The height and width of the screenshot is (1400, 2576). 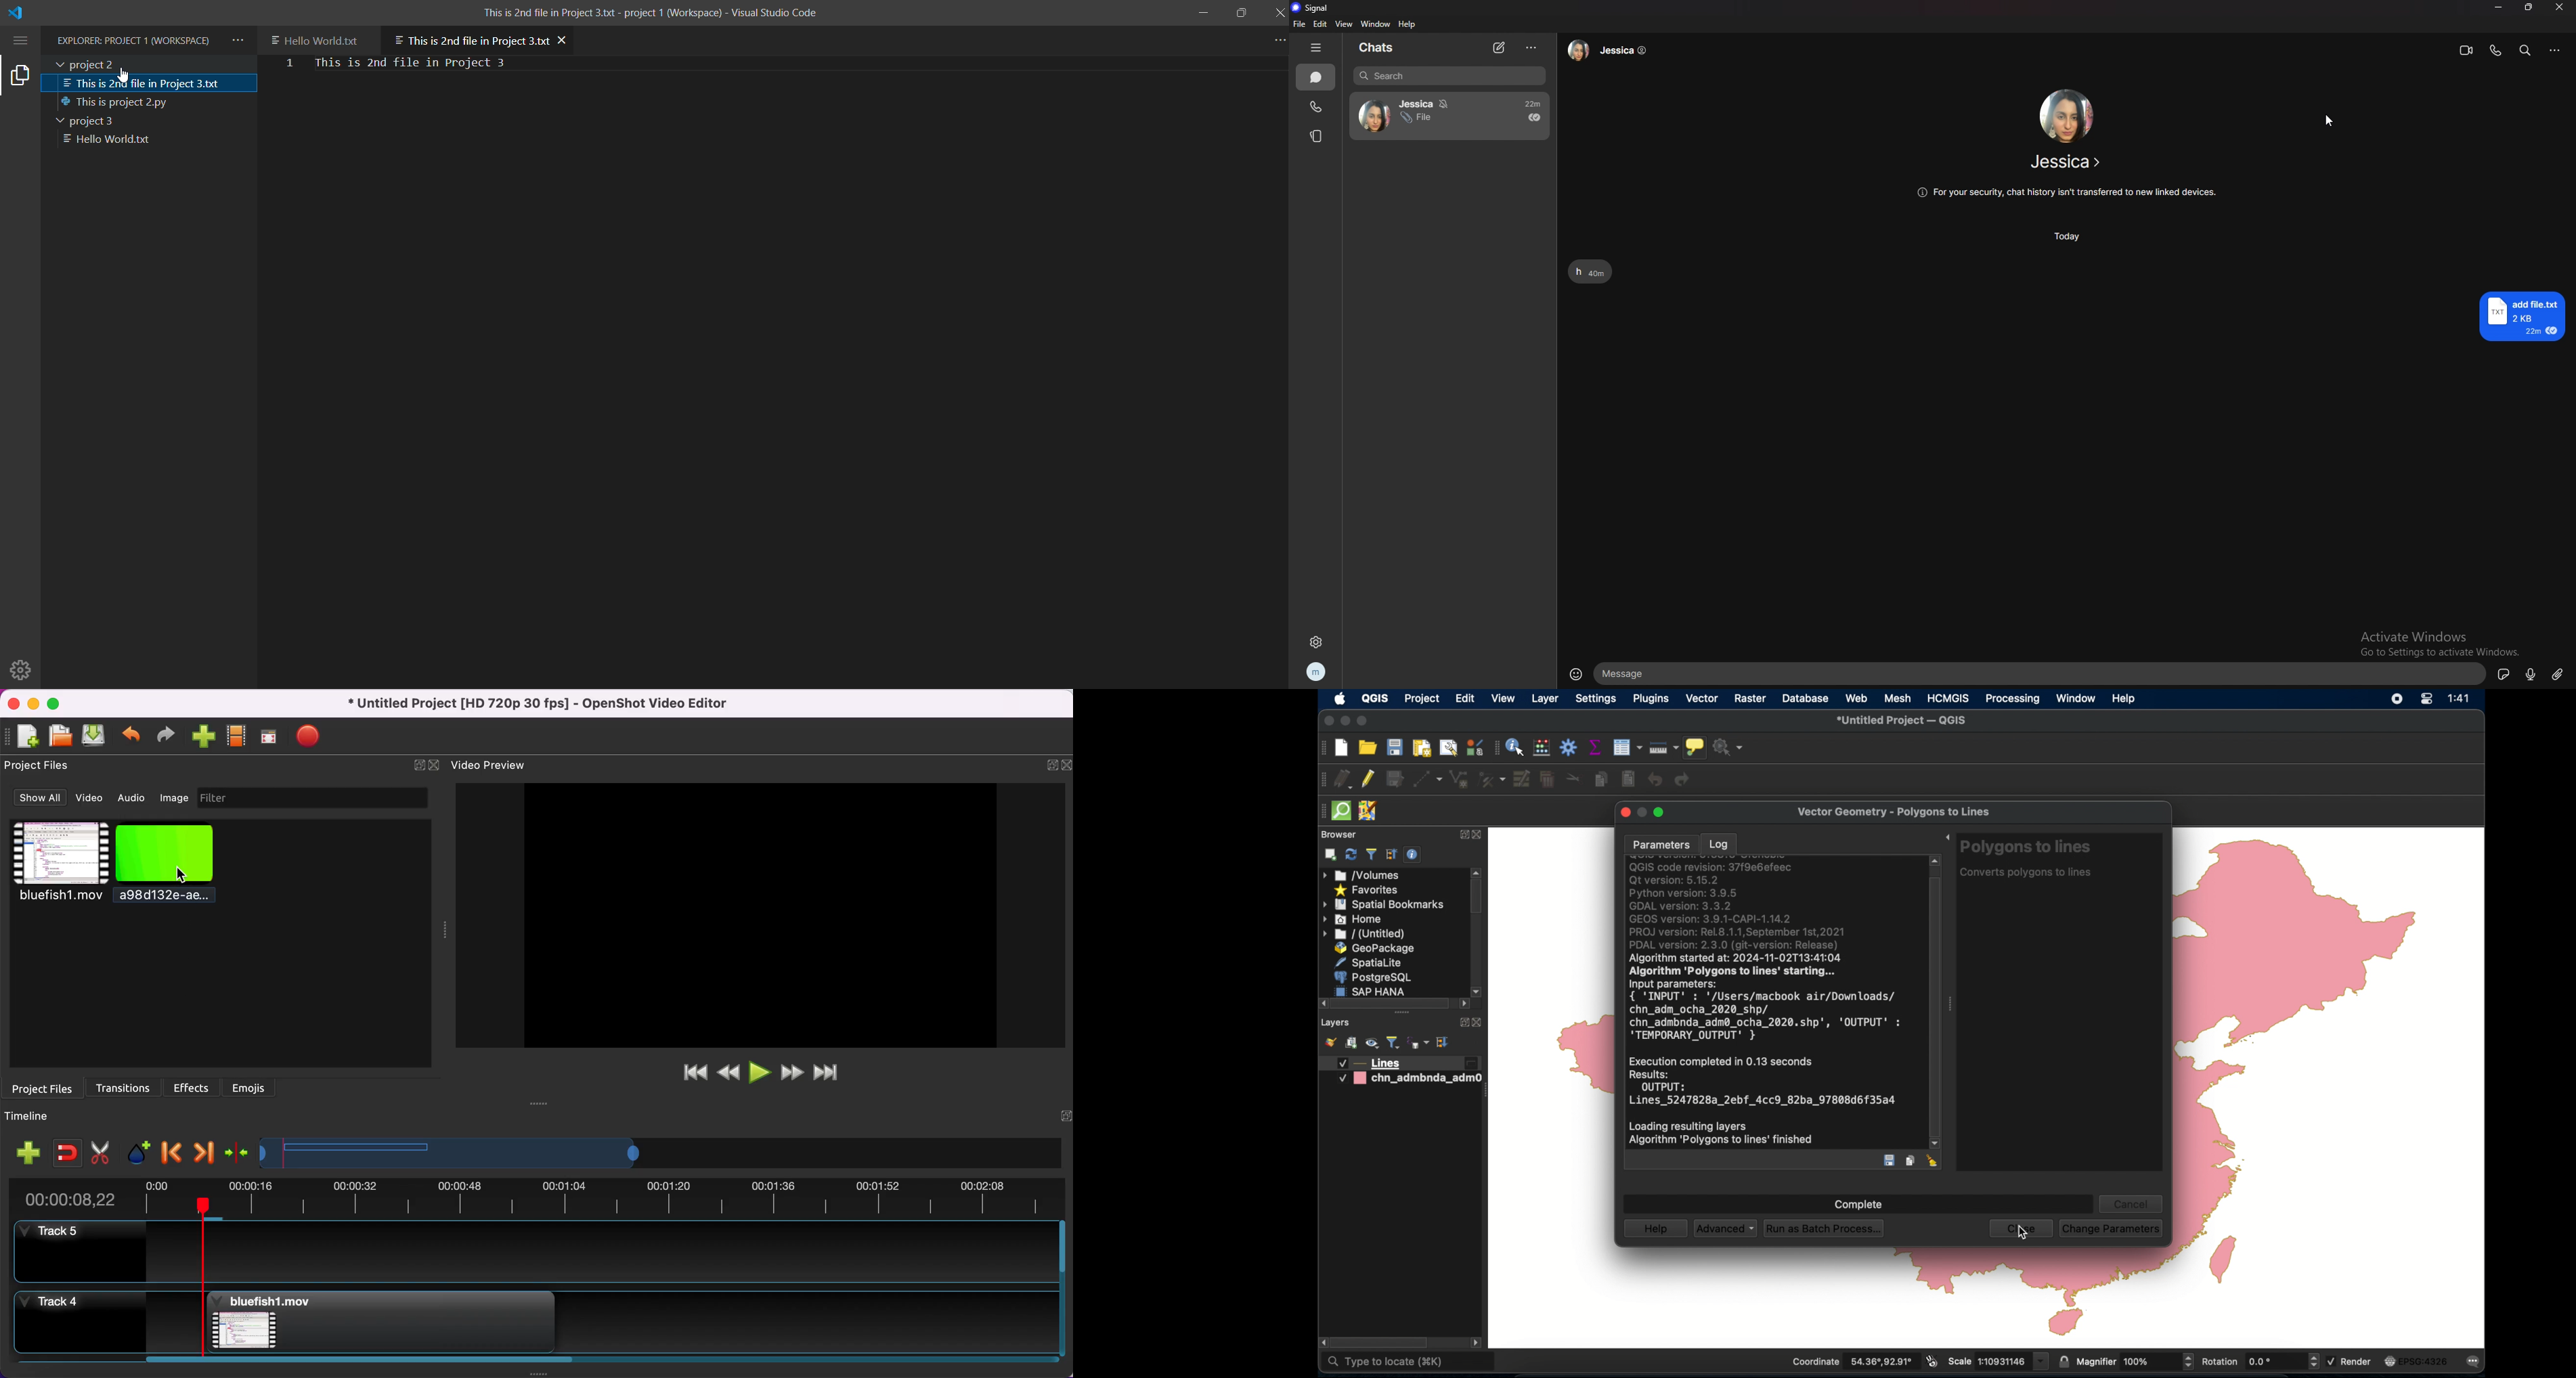 What do you see at coordinates (375, 1323) in the screenshot?
I see `video clip` at bounding box center [375, 1323].